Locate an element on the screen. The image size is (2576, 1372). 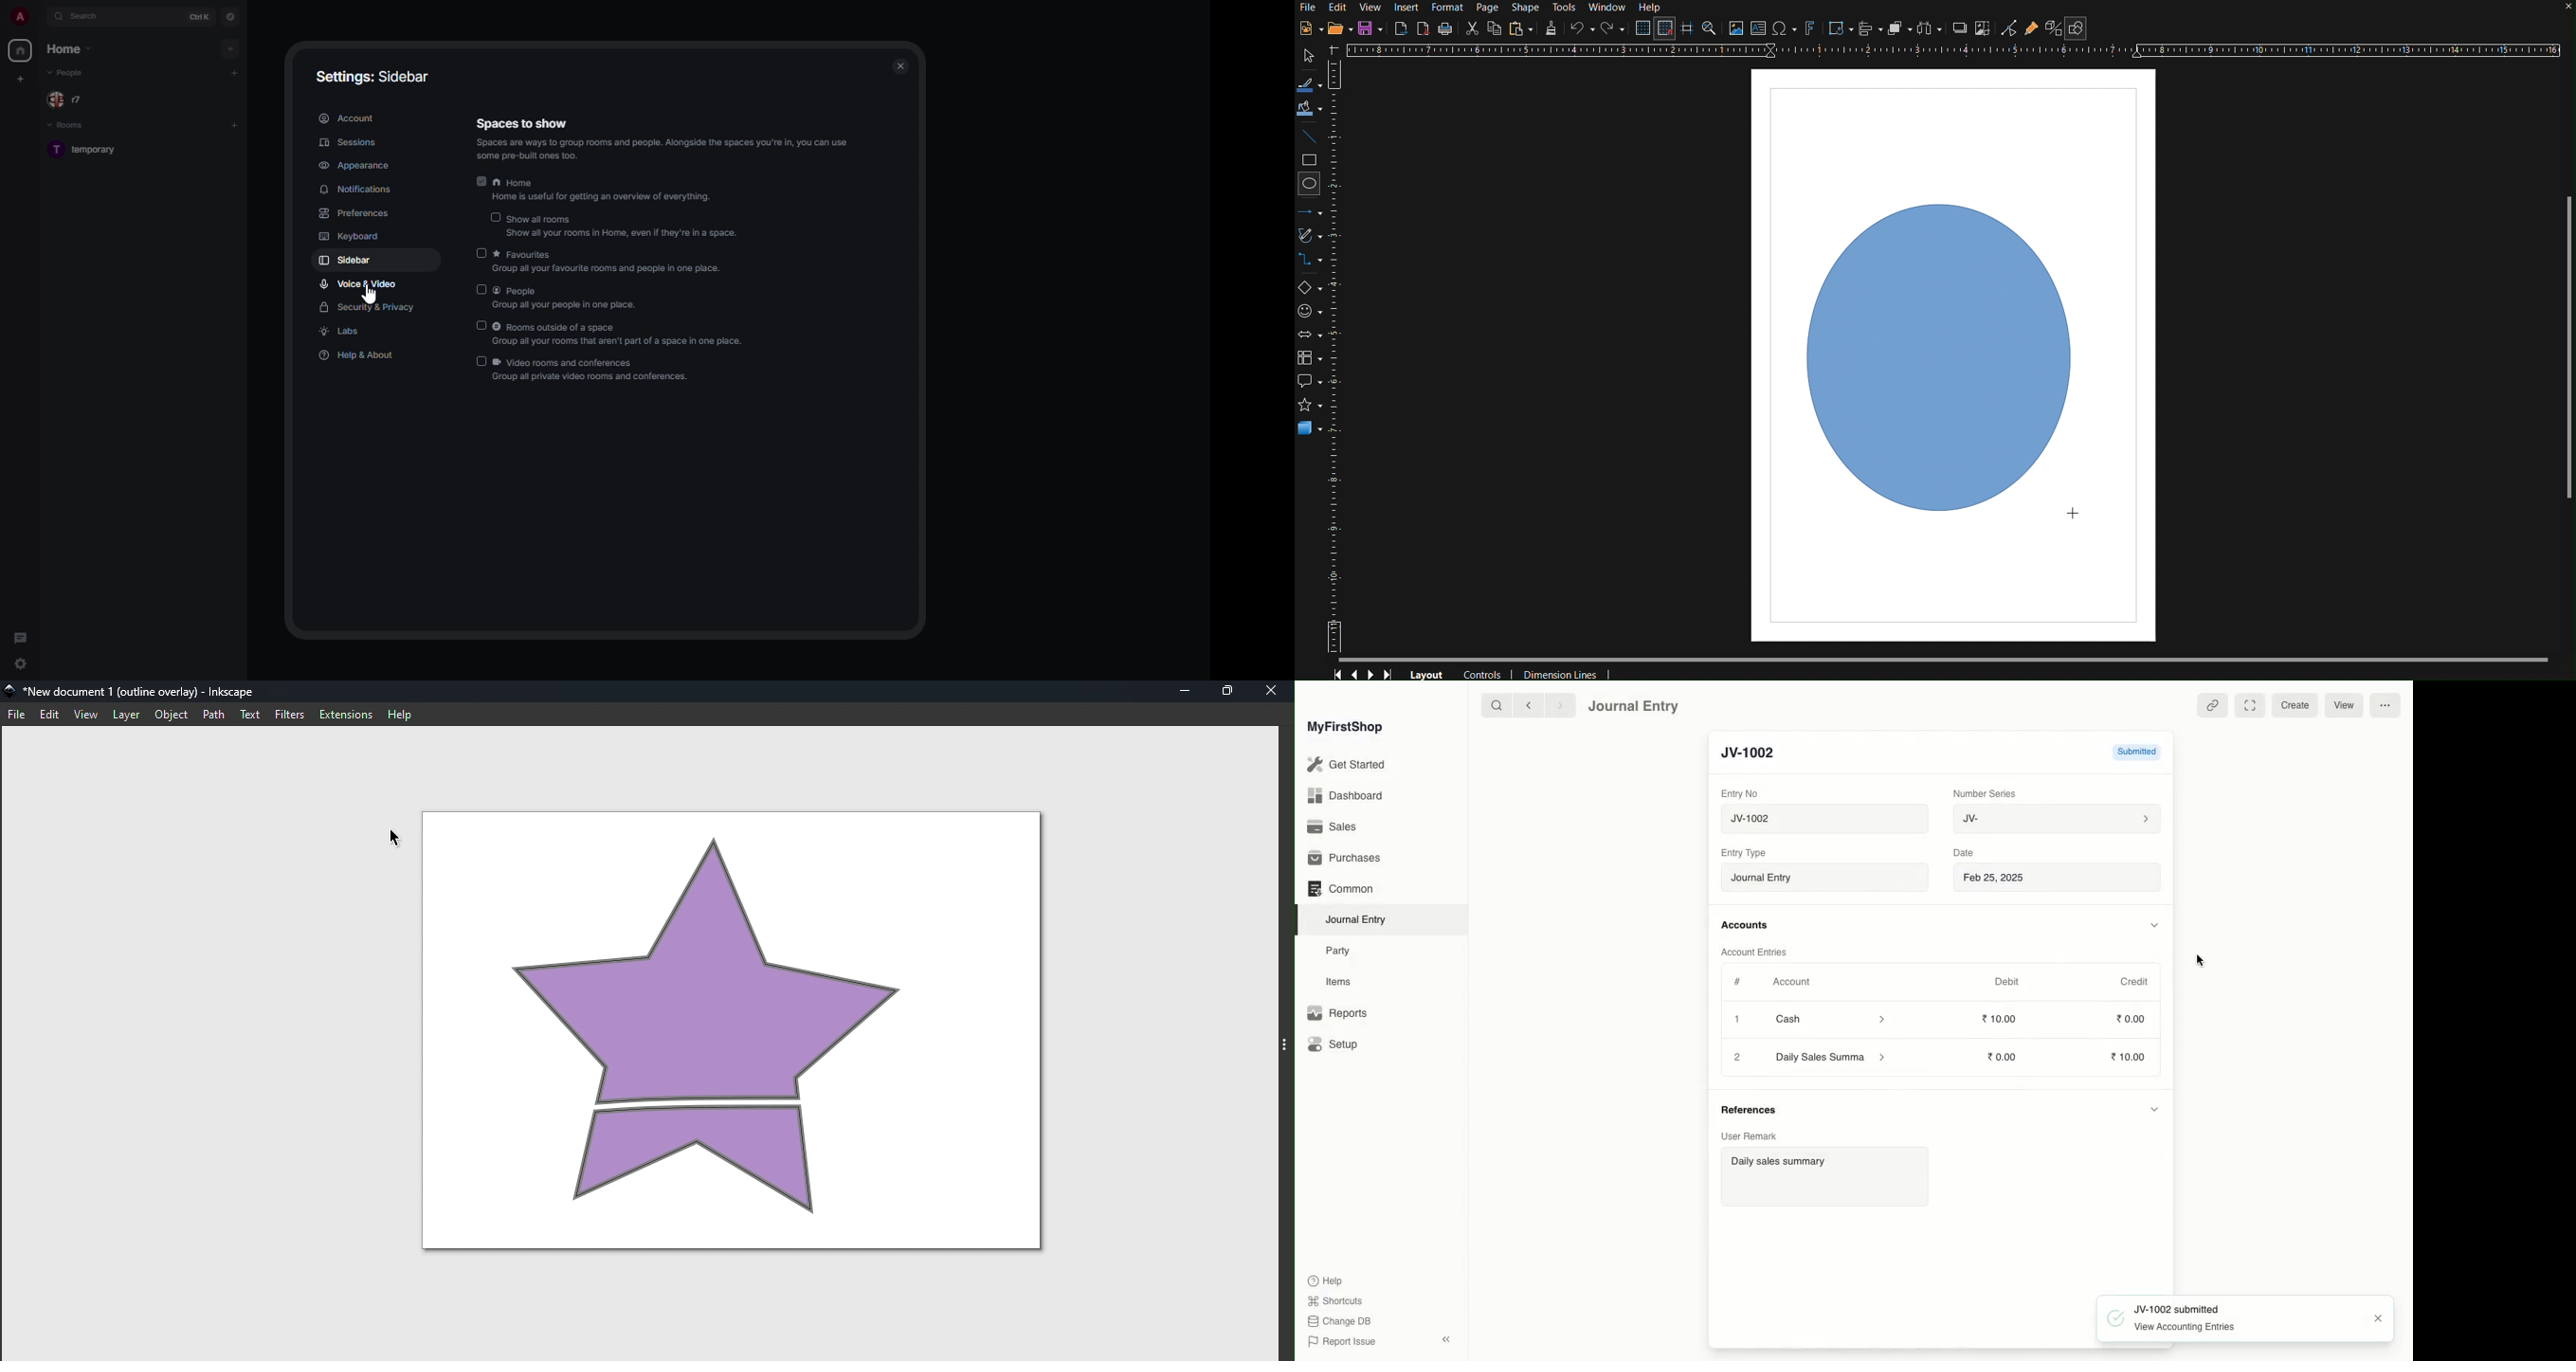
Account is located at coordinates (1791, 982).